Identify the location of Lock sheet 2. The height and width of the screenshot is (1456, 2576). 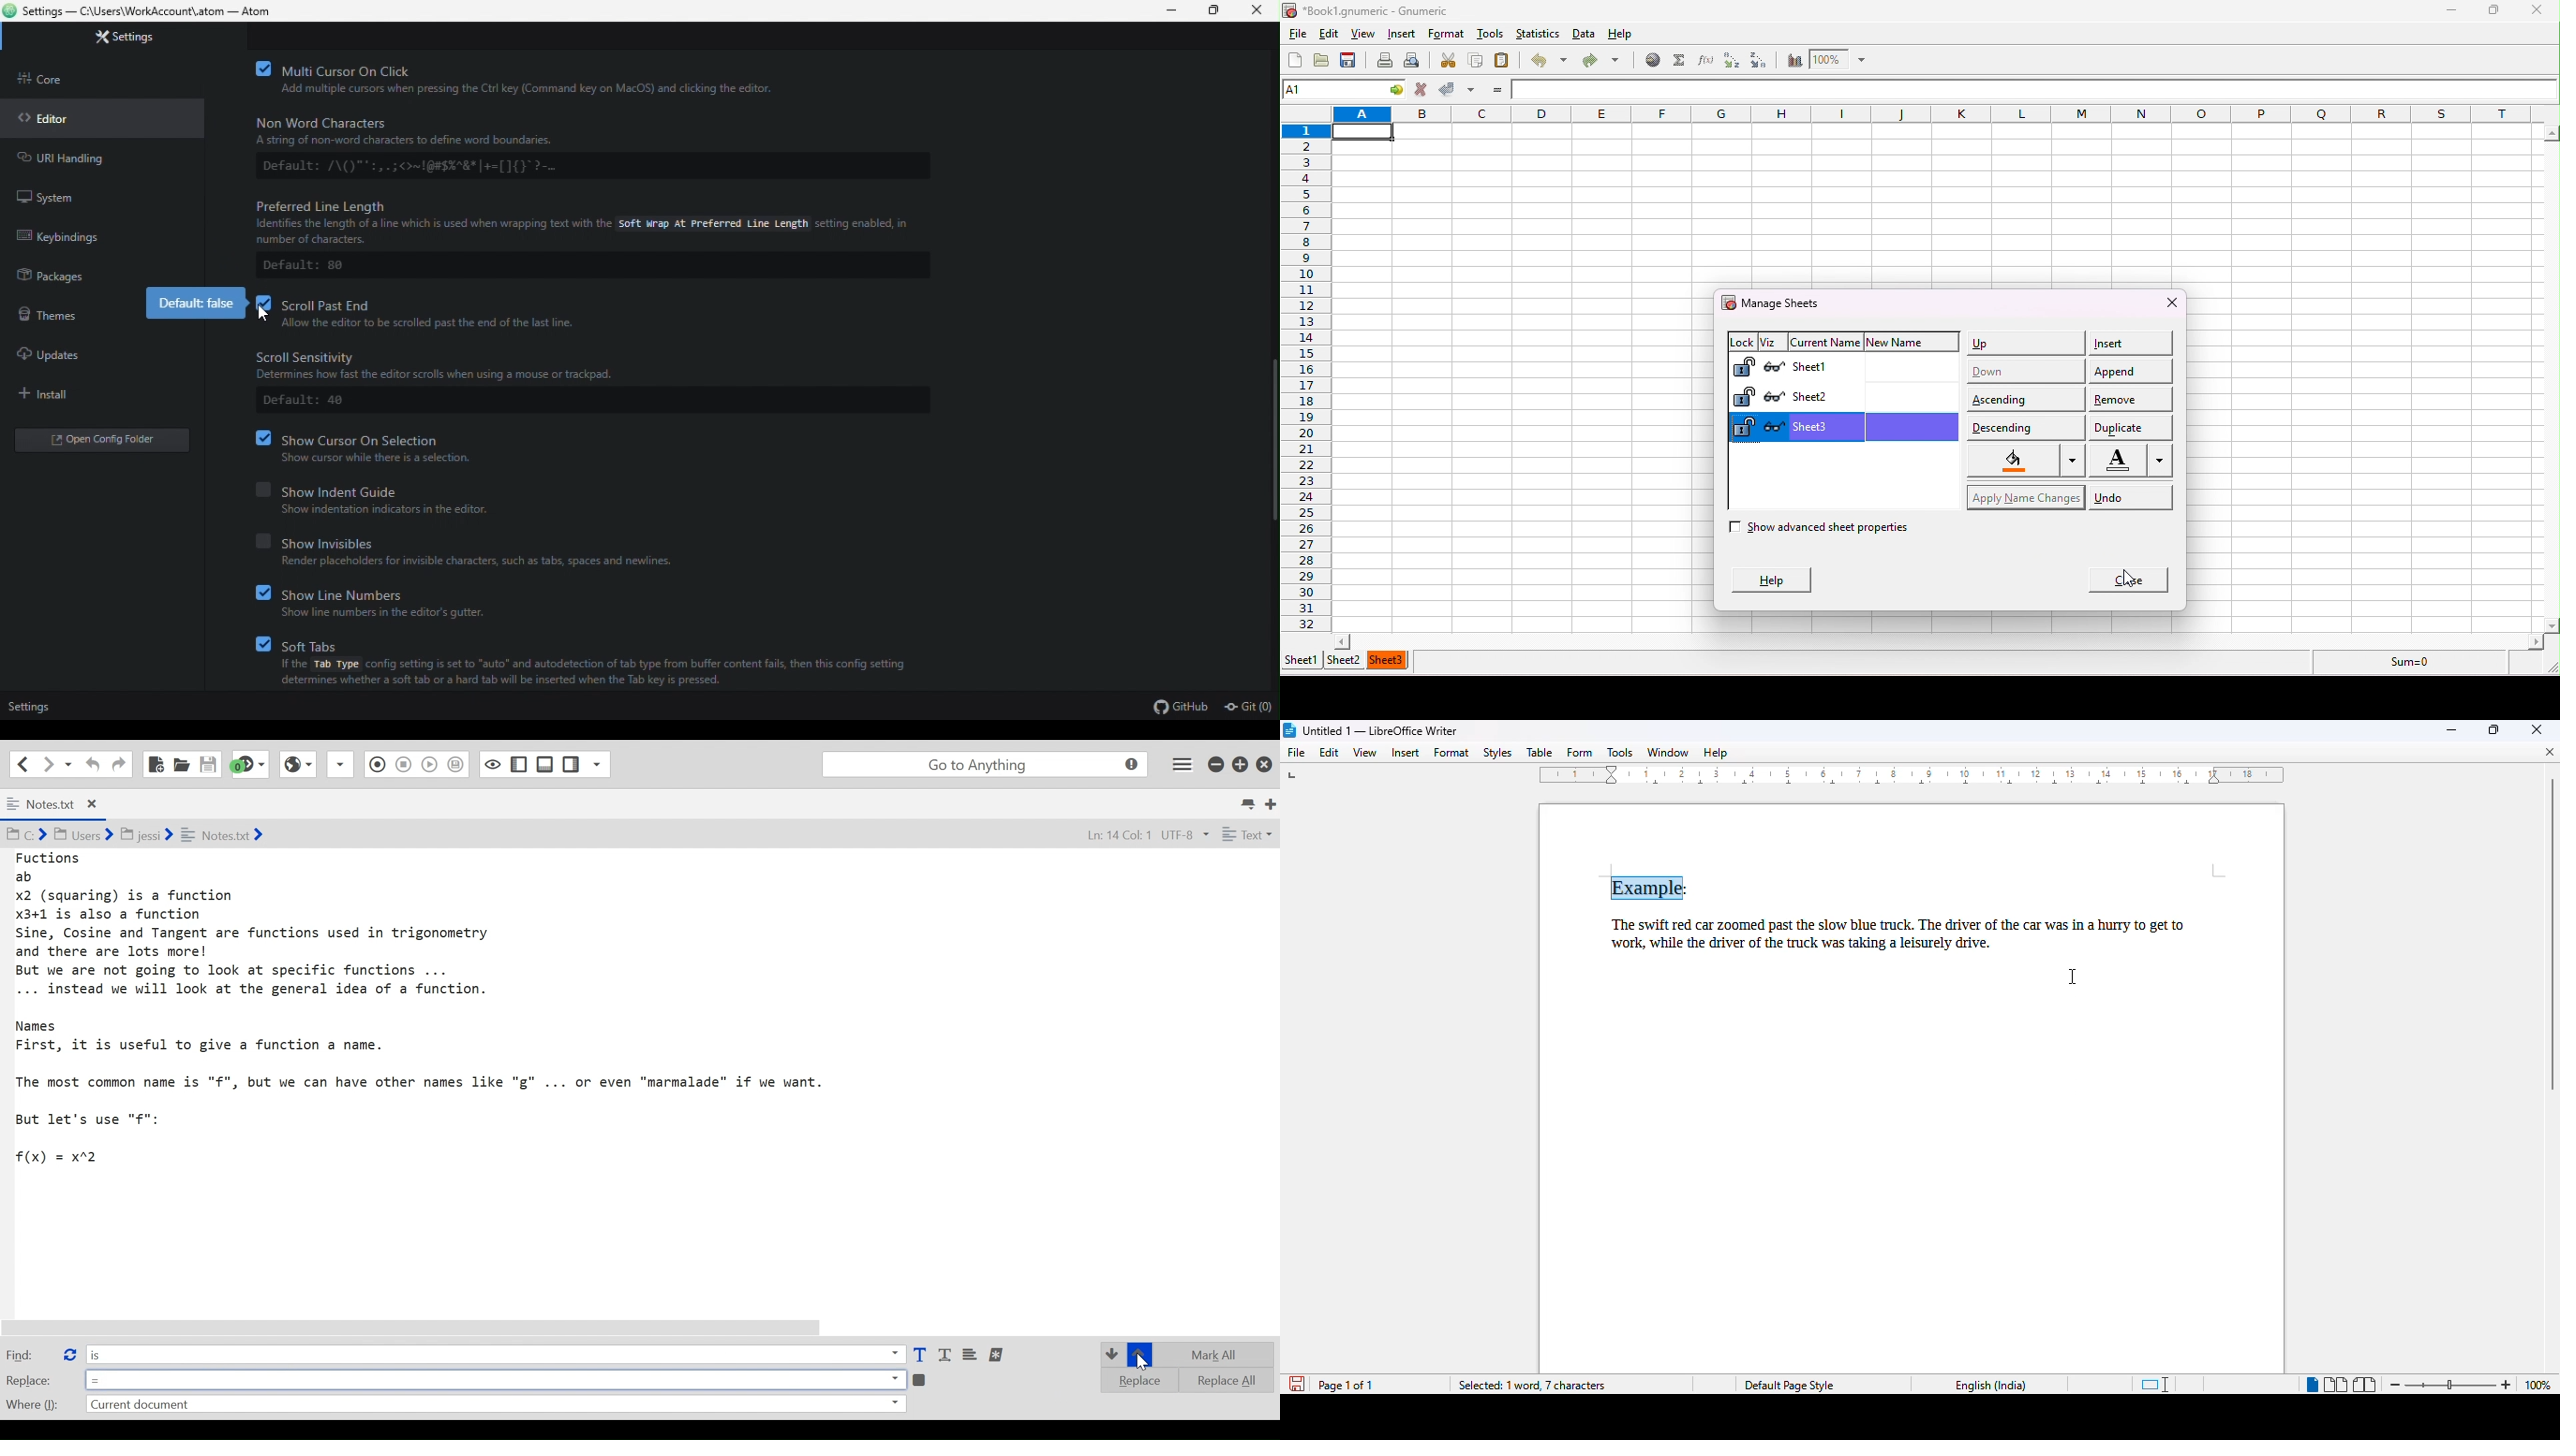
(1744, 397).